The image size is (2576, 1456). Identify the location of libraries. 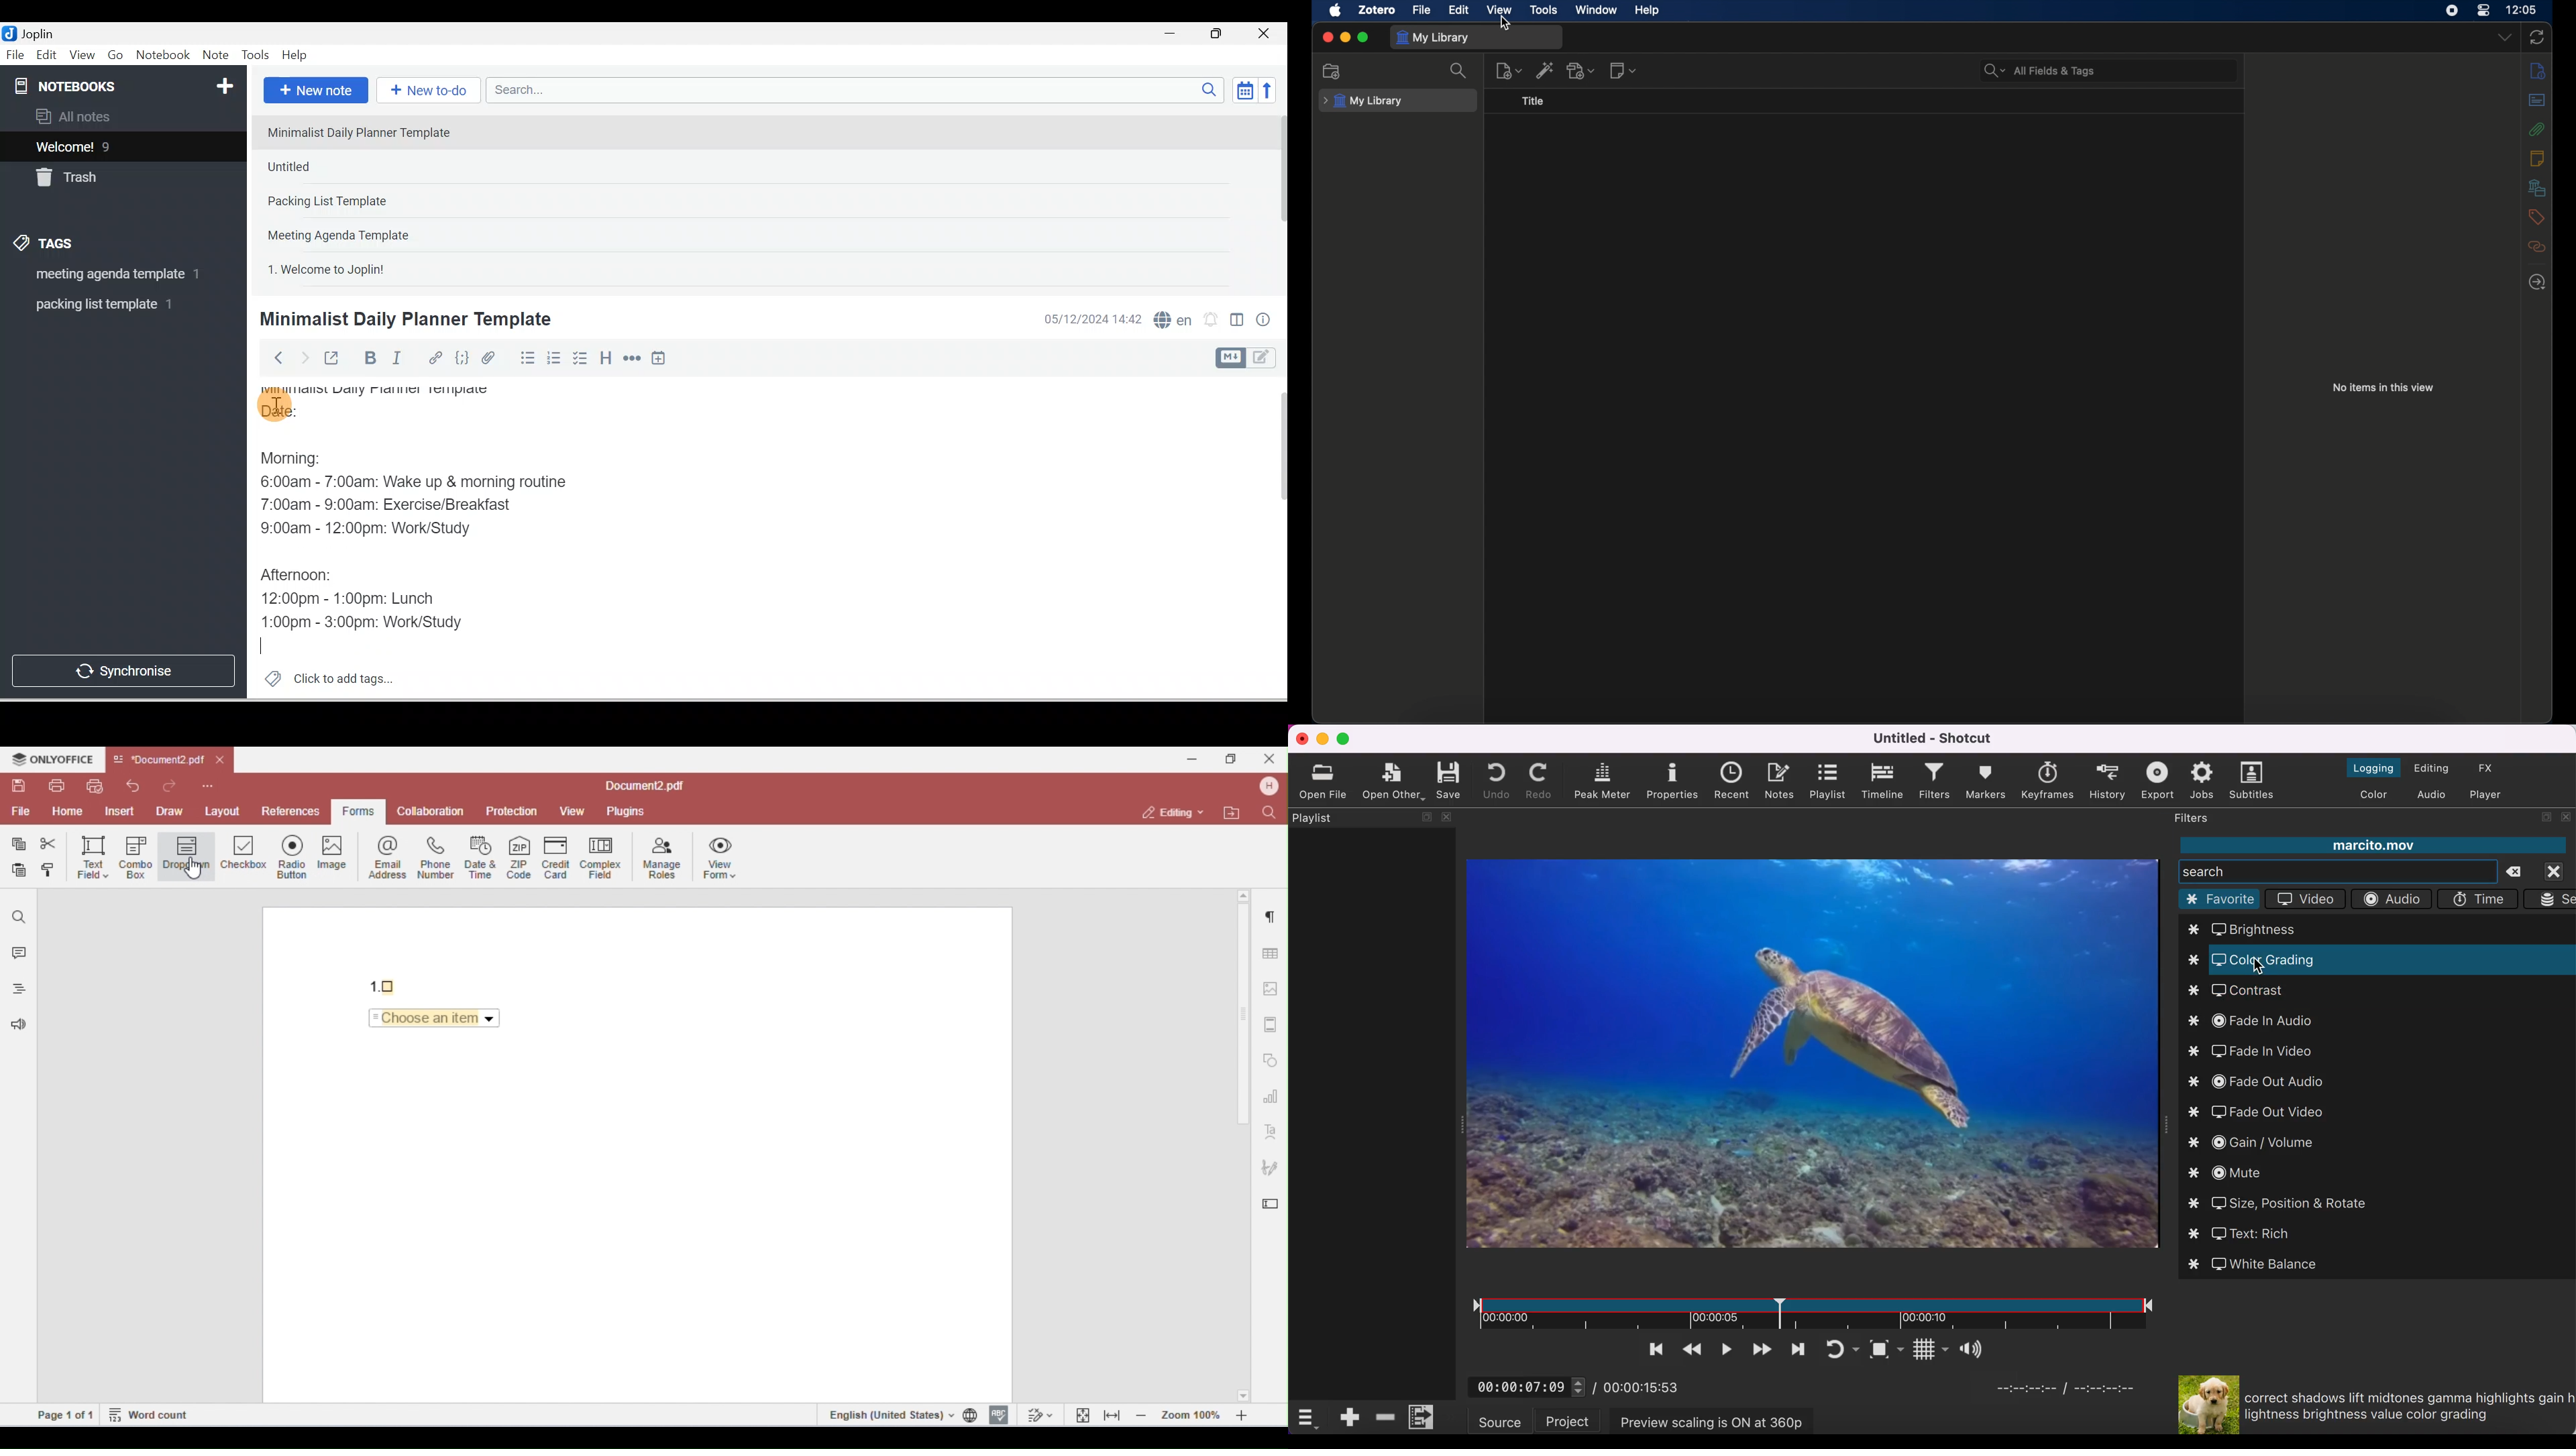
(2538, 187).